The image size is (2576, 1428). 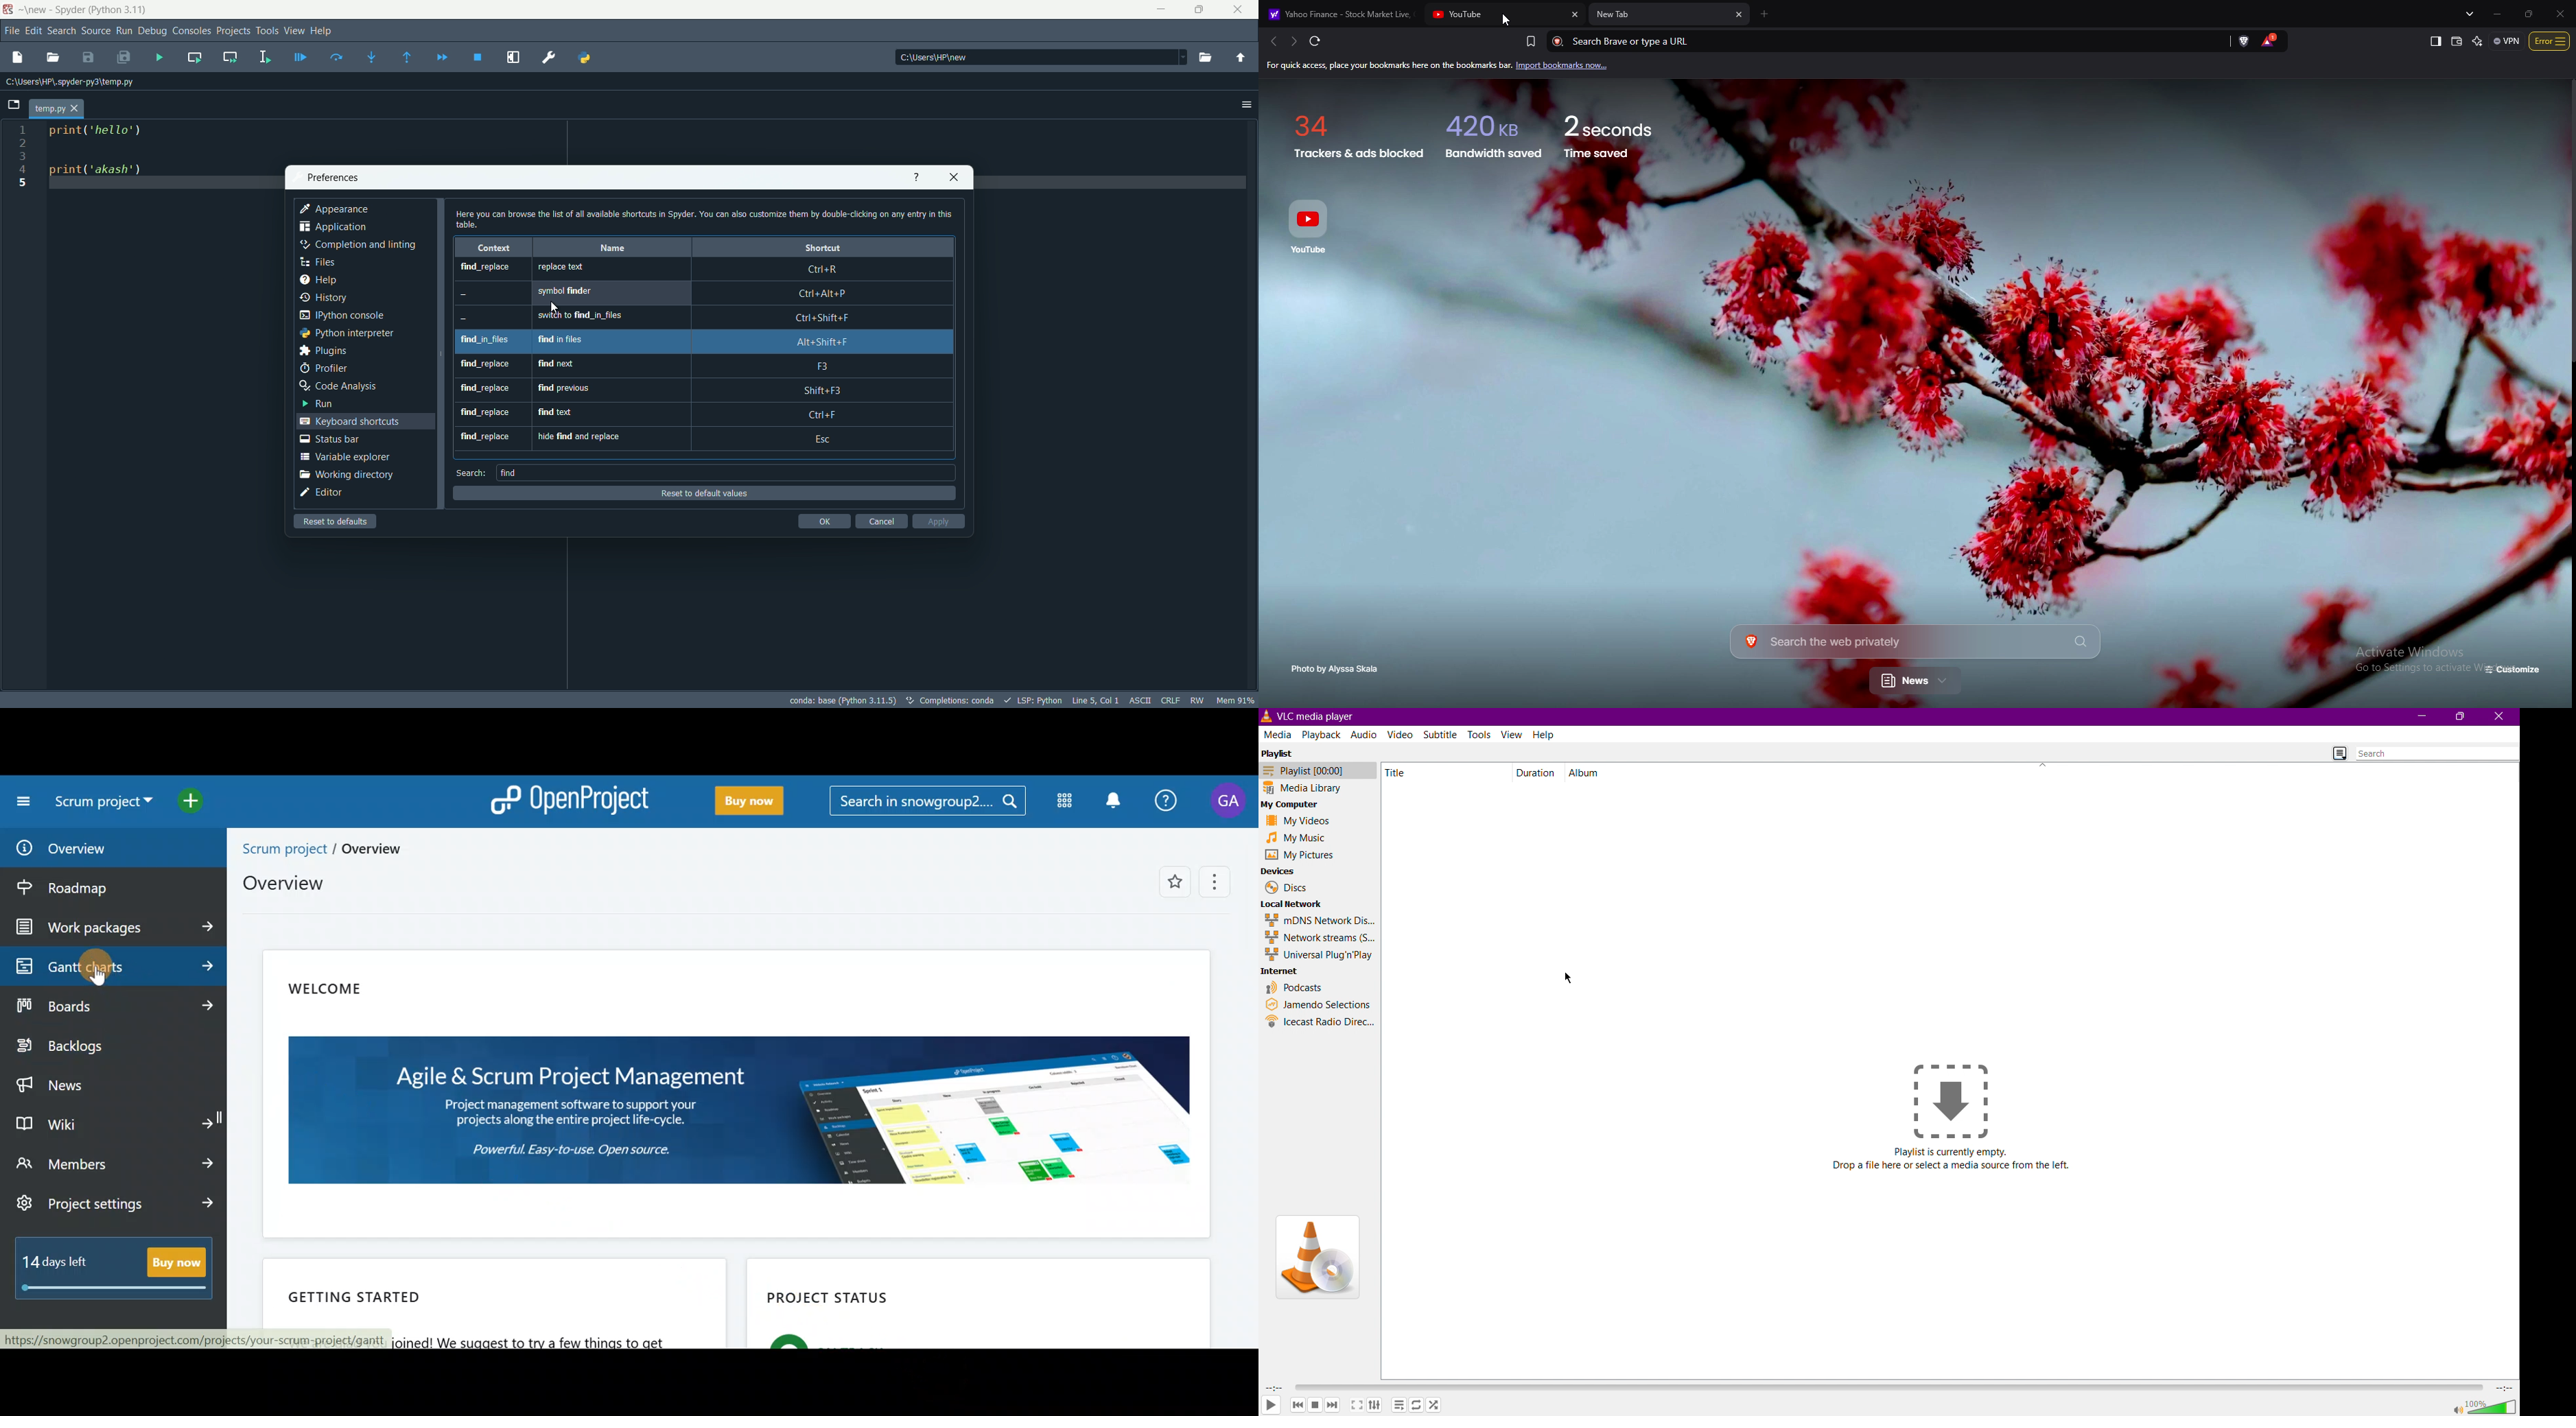 What do you see at coordinates (1242, 58) in the screenshot?
I see `open parent directory` at bounding box center [1242, 58].